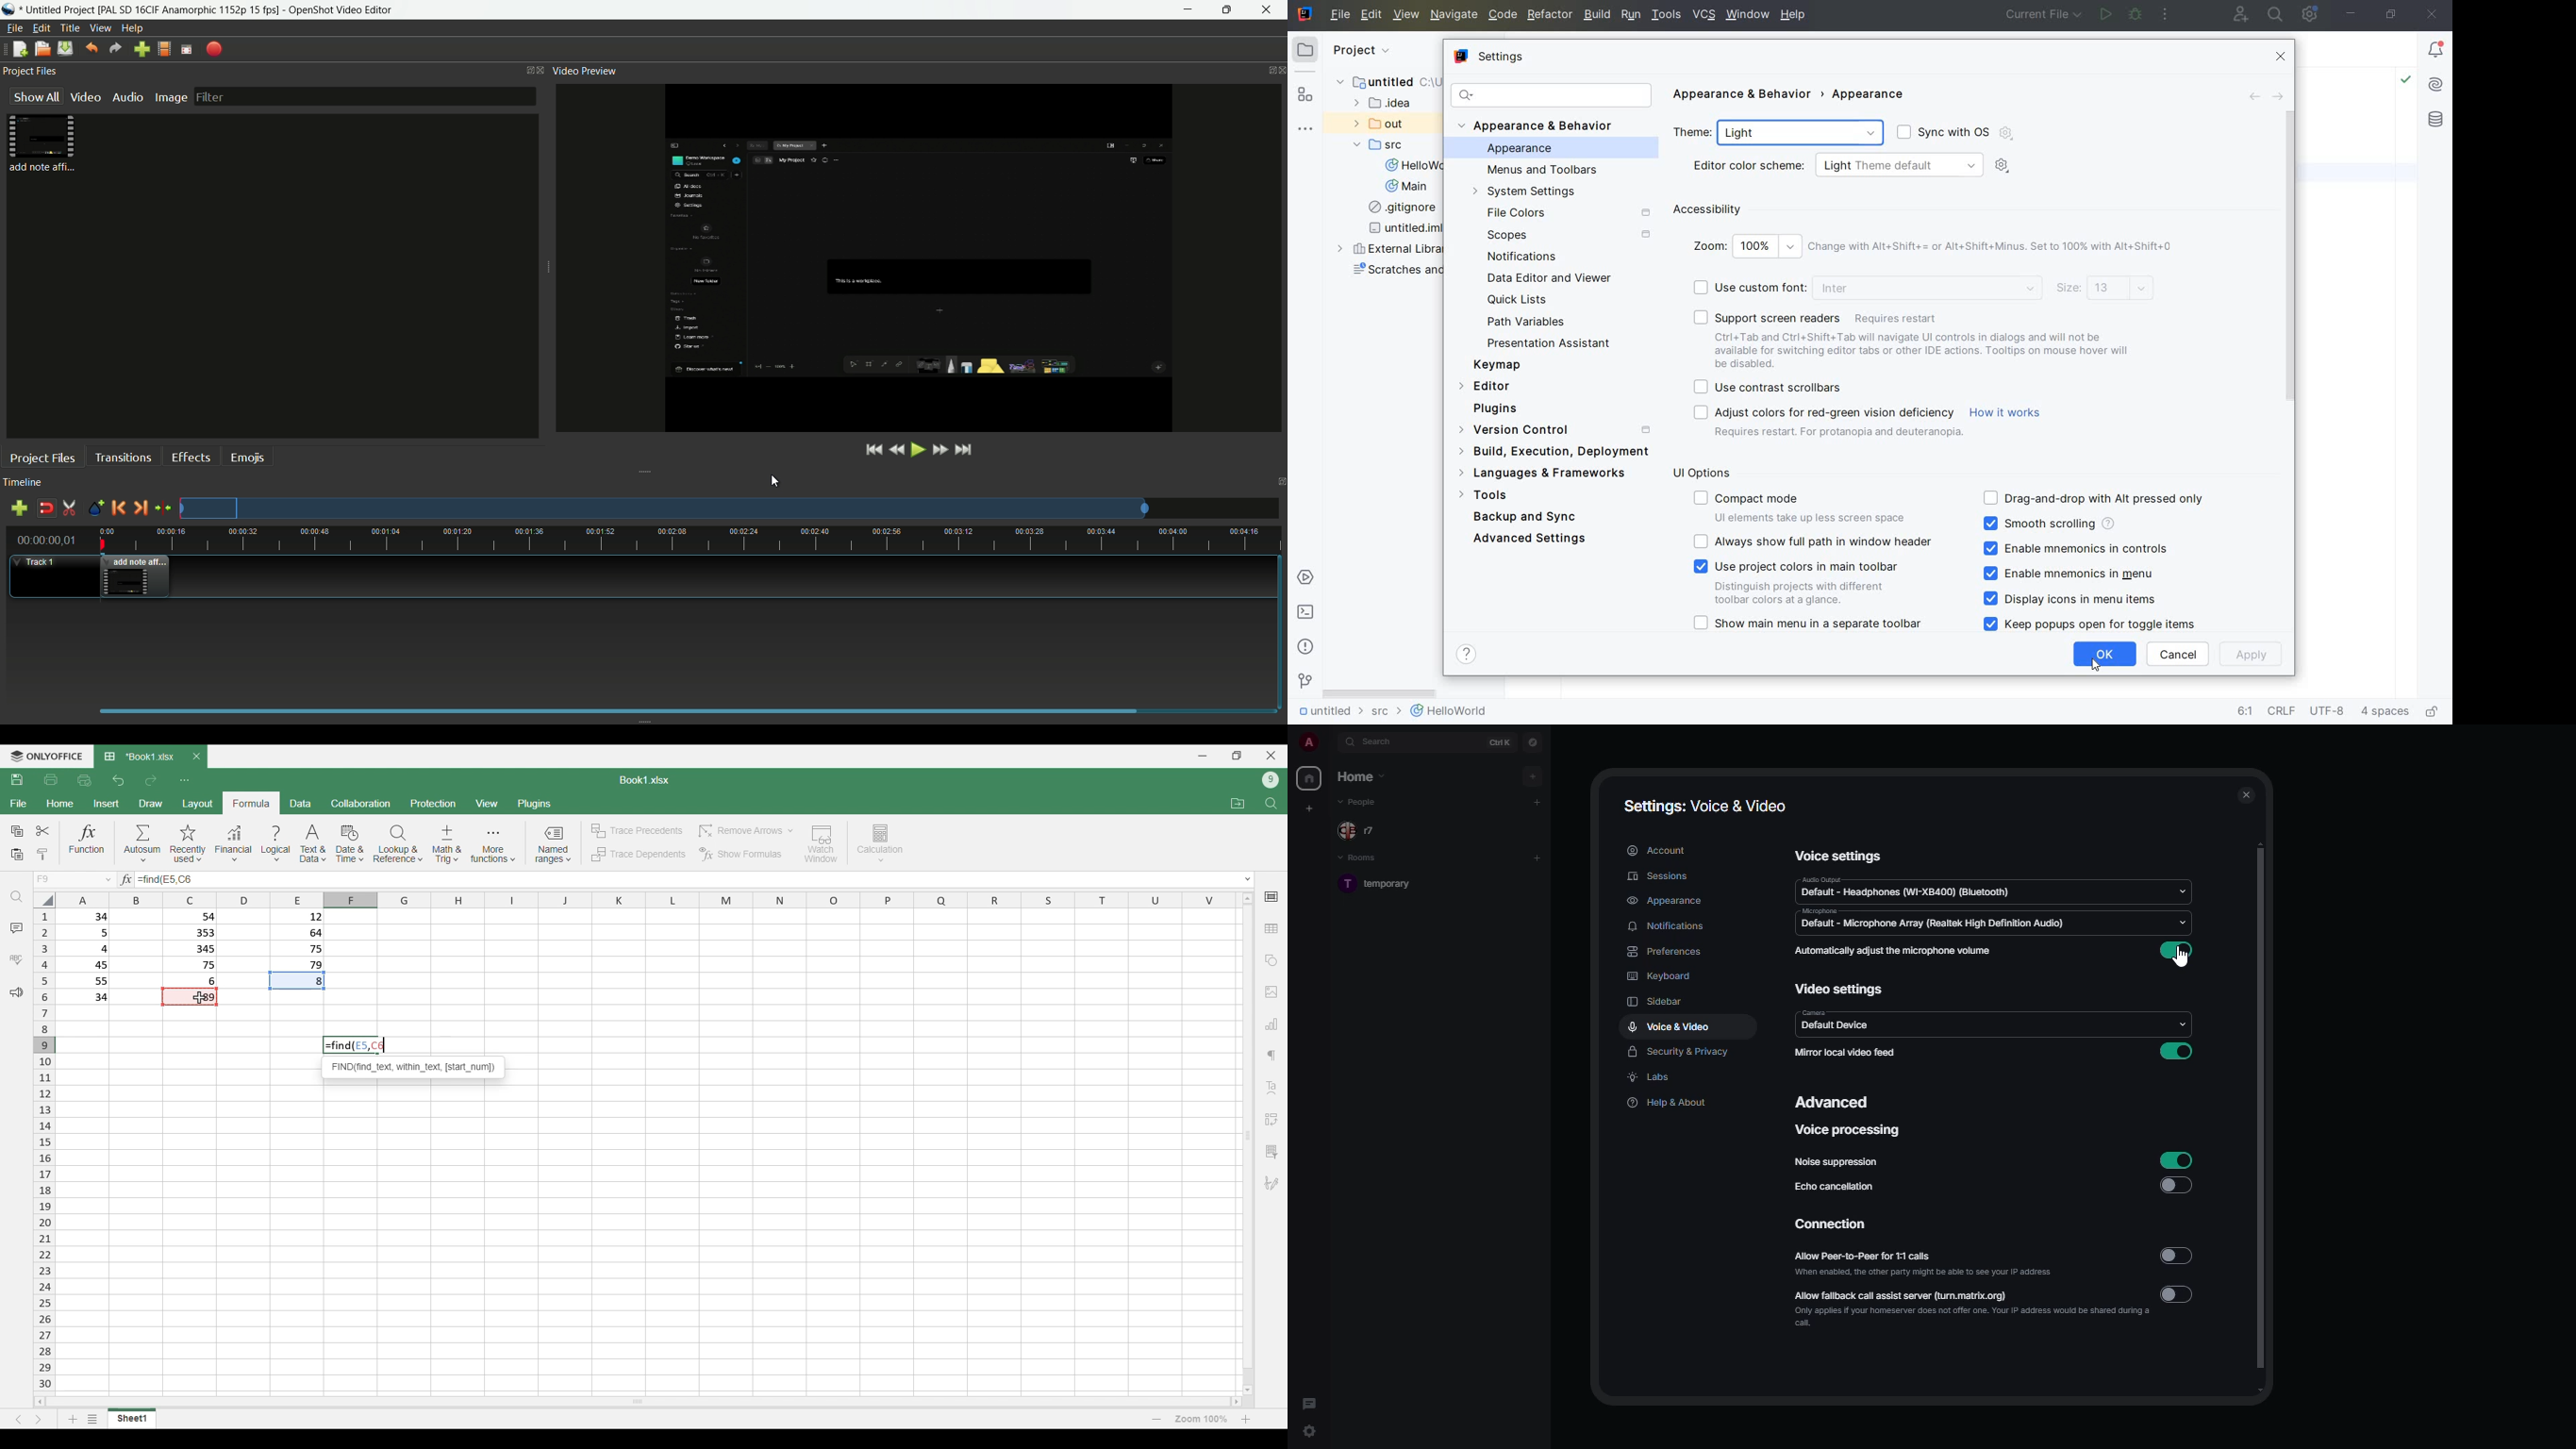 Image resolution: width=2576 pixels, height=1456 pixels. Describe the element at coordinates (164, 49) in the screenshot. I see `profile` at that location.